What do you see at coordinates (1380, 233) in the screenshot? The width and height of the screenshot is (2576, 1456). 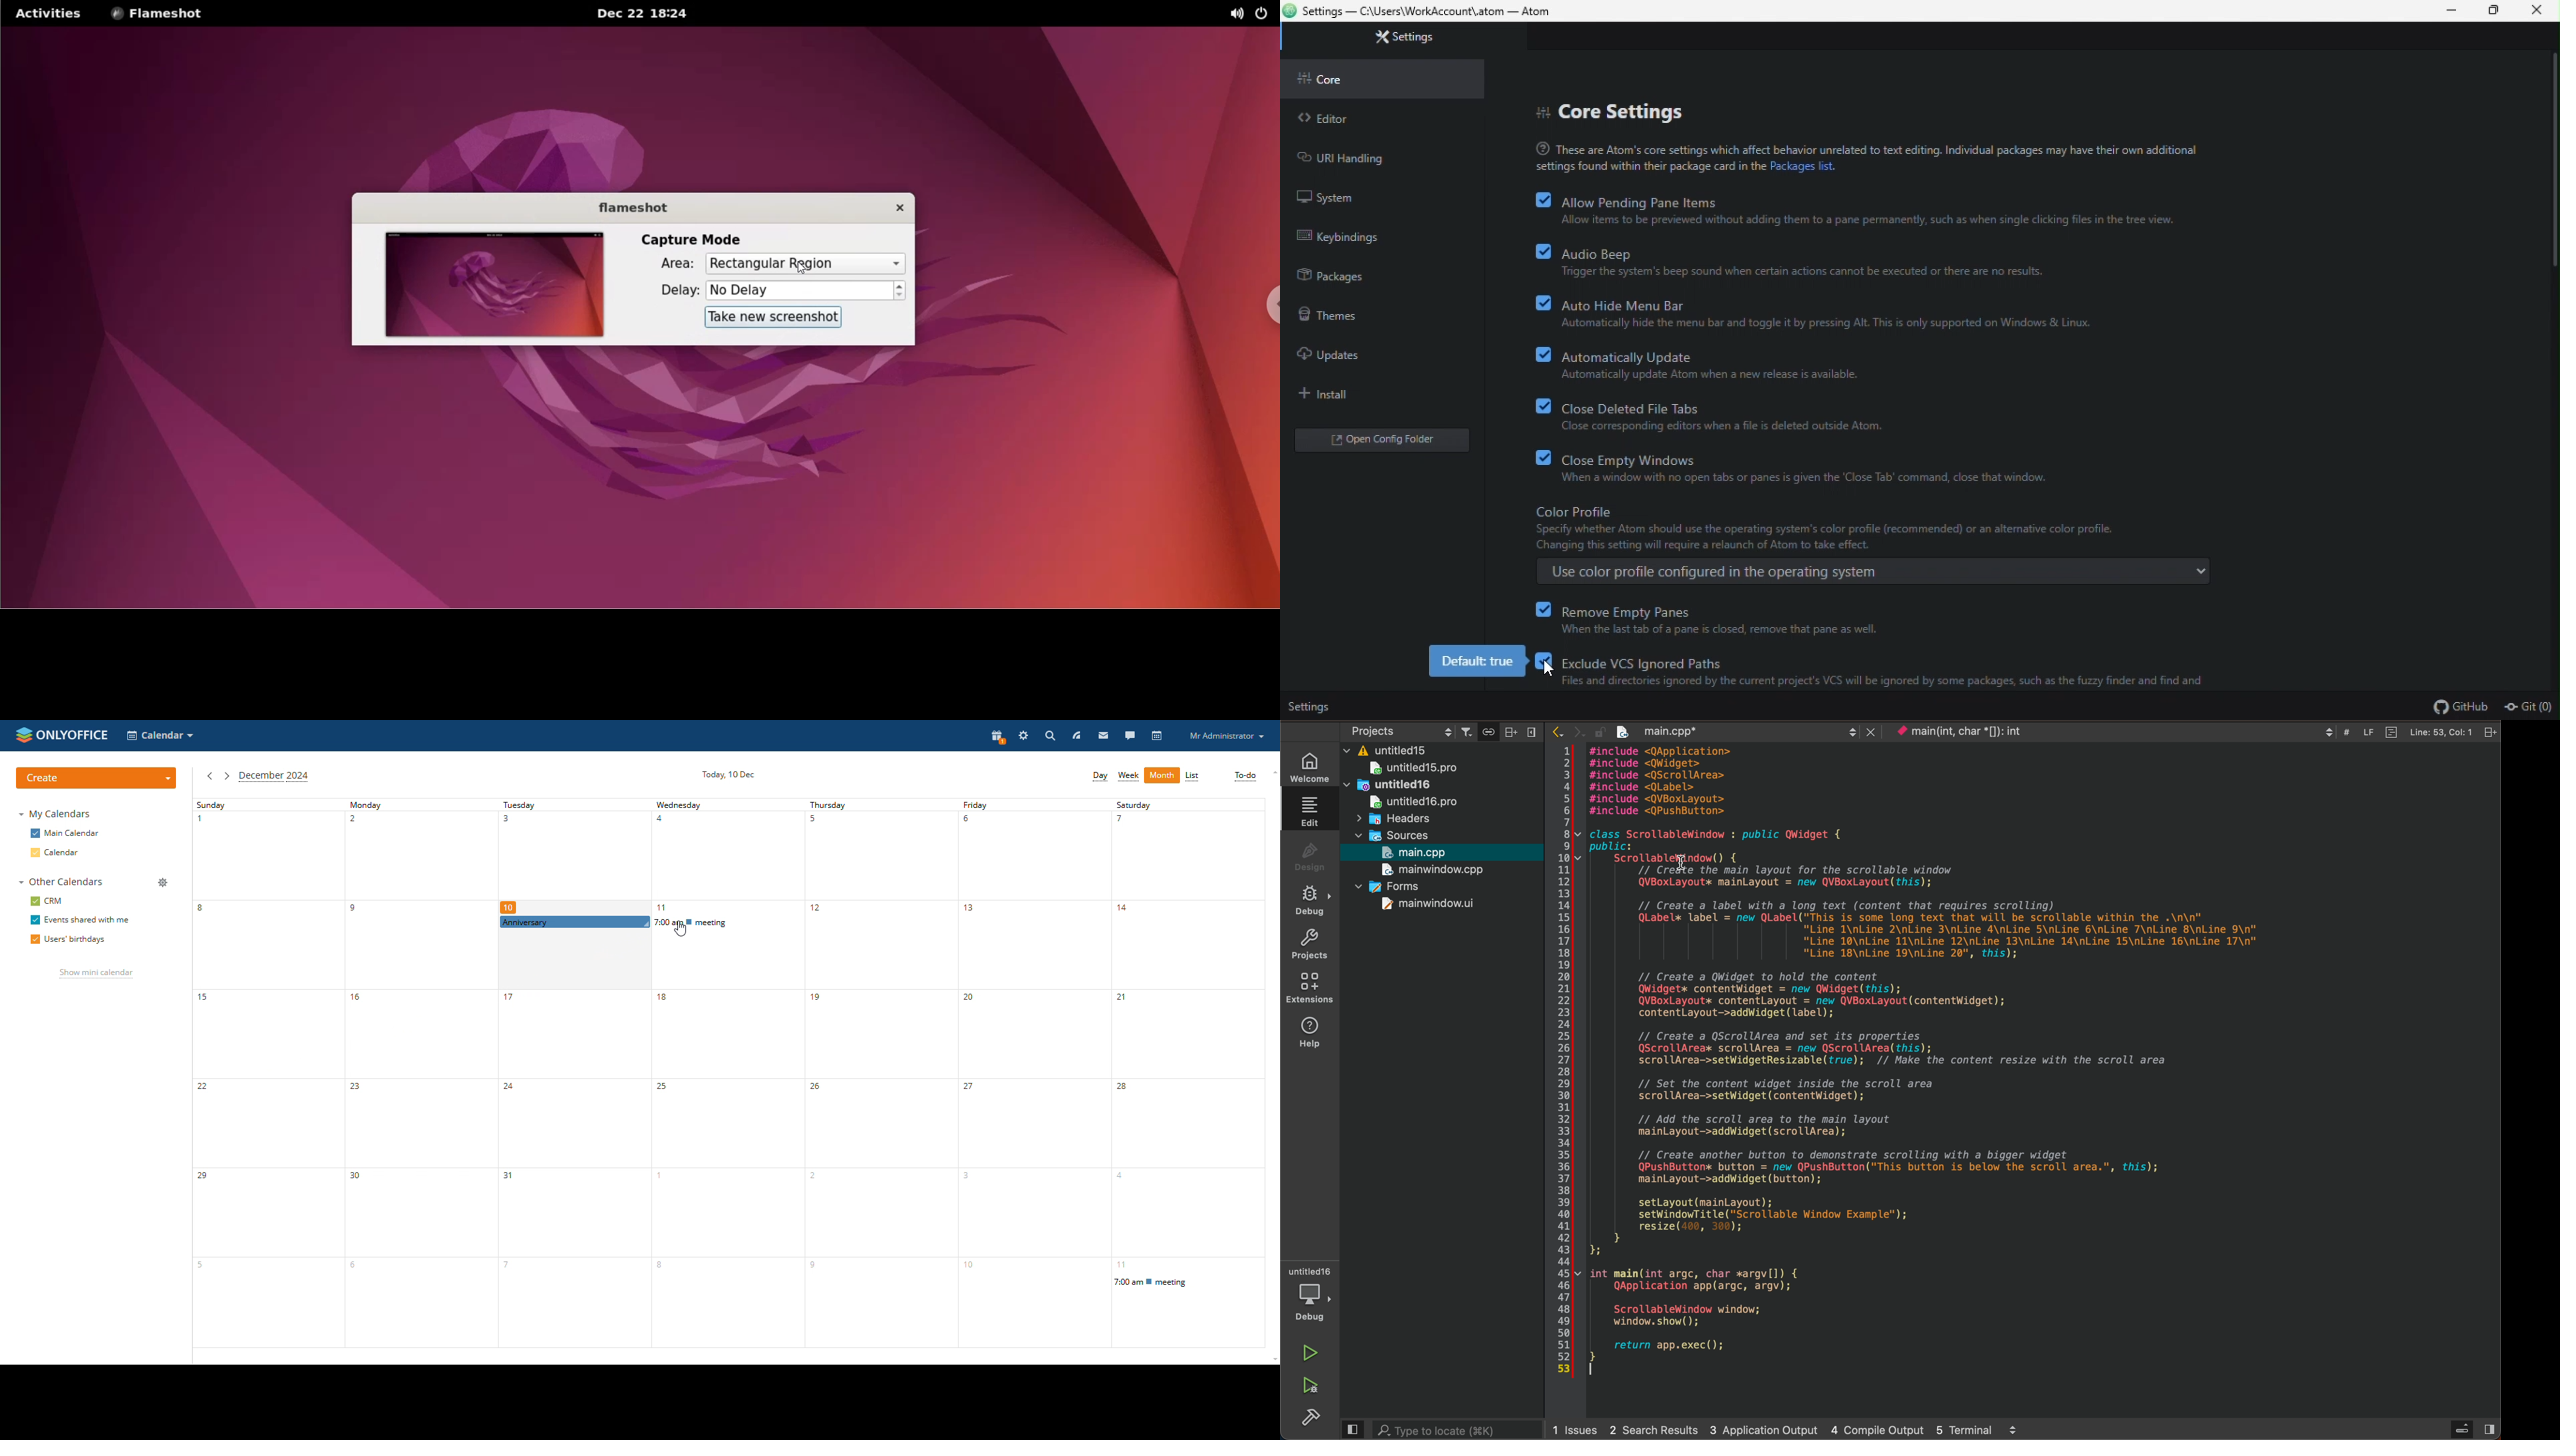 I see `Key bindings` at bounding box center [1380, 233].